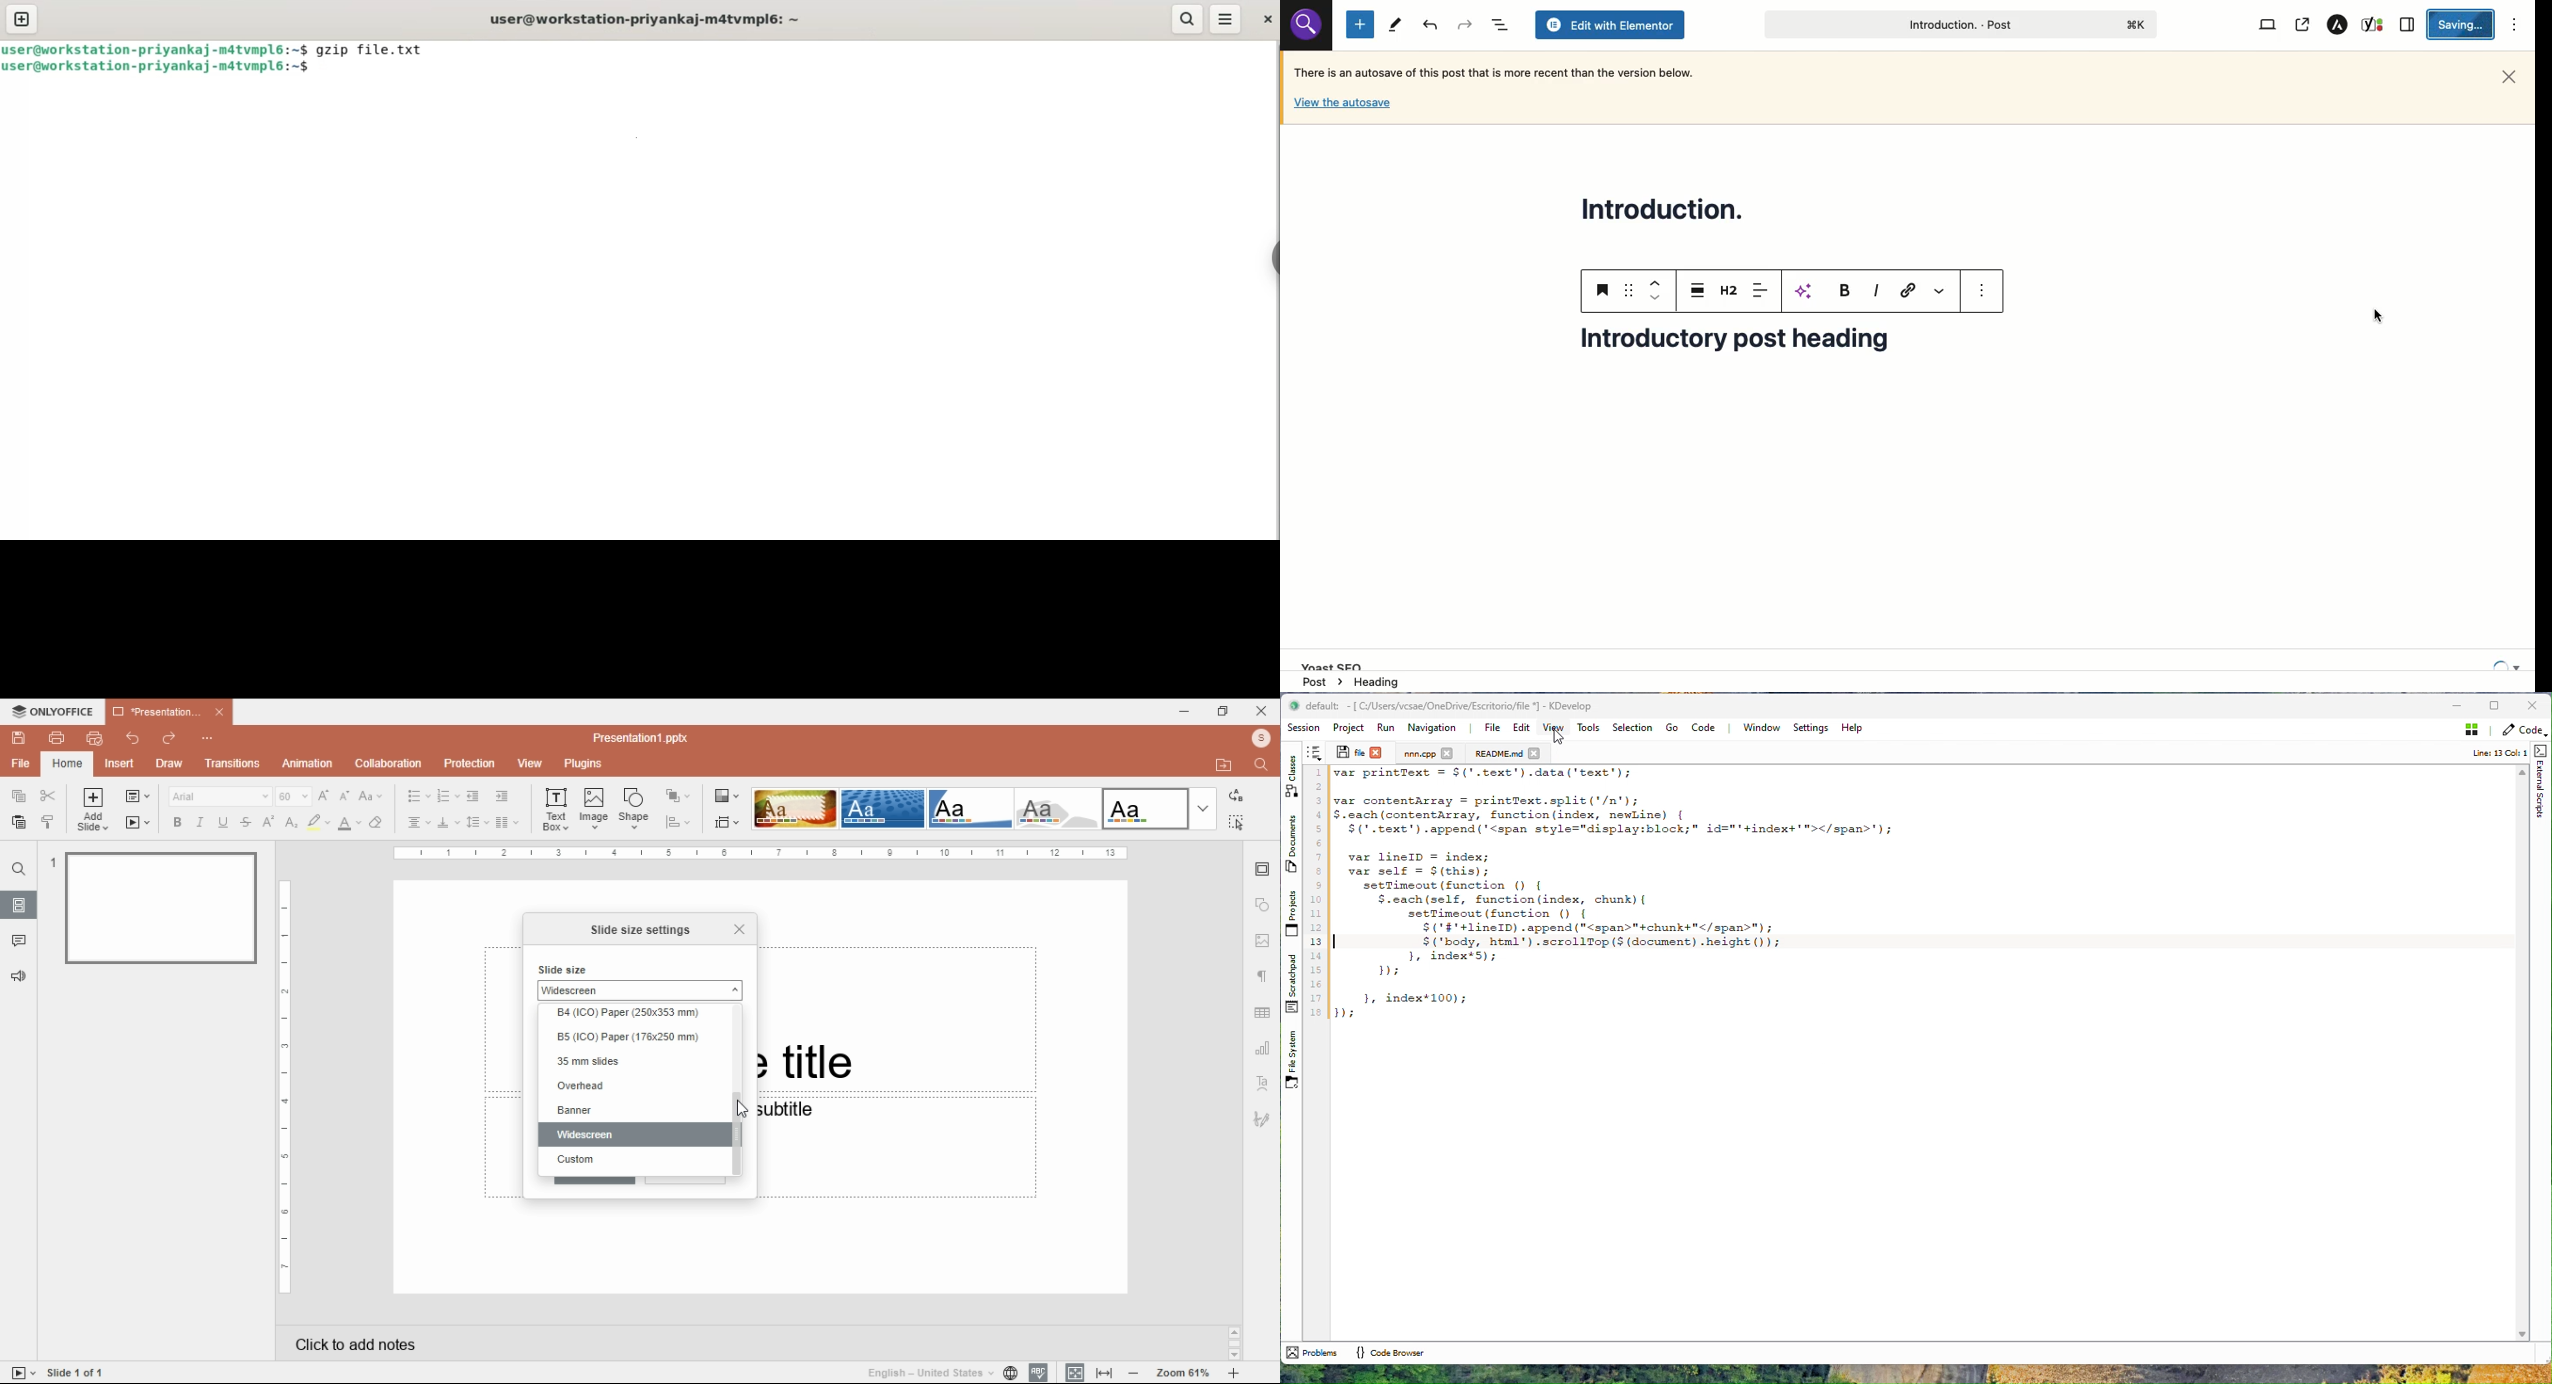 The height and width of the screenshot is (1400, 2576). Describe the element at coordinates (501, 796) in the screenshot. I see `increase indent` at that location.